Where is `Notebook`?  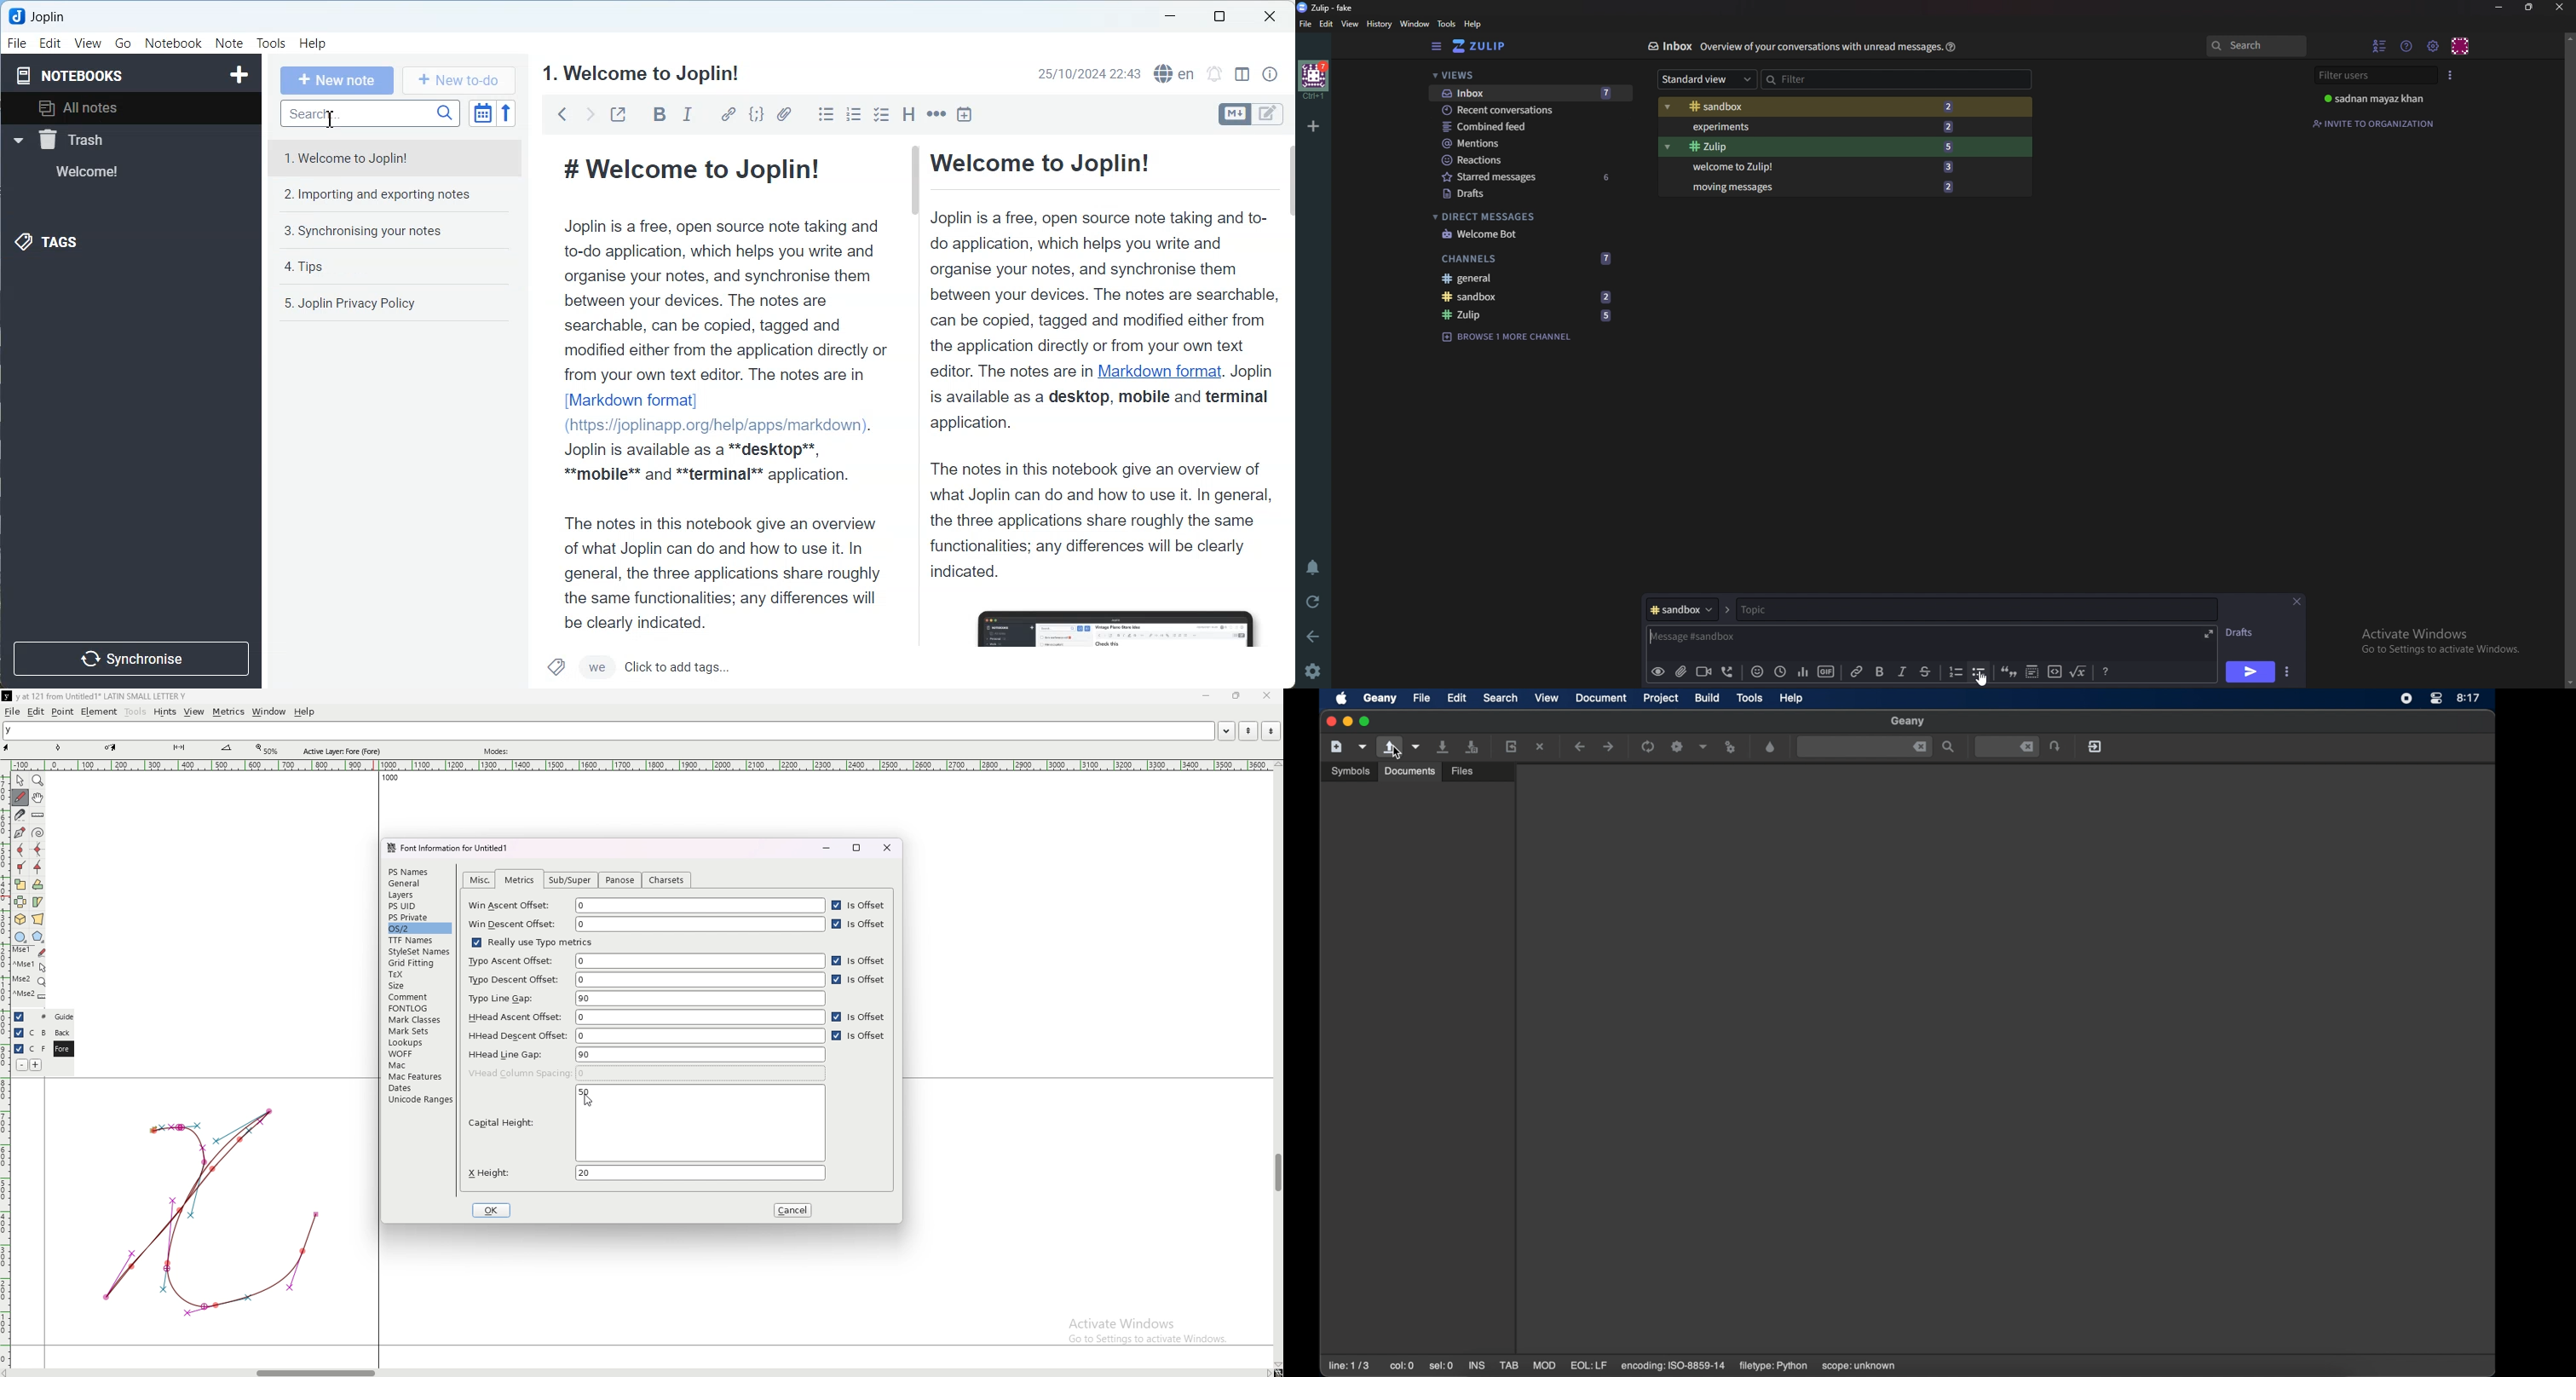 Notebook is located at coordinates (174, 43).